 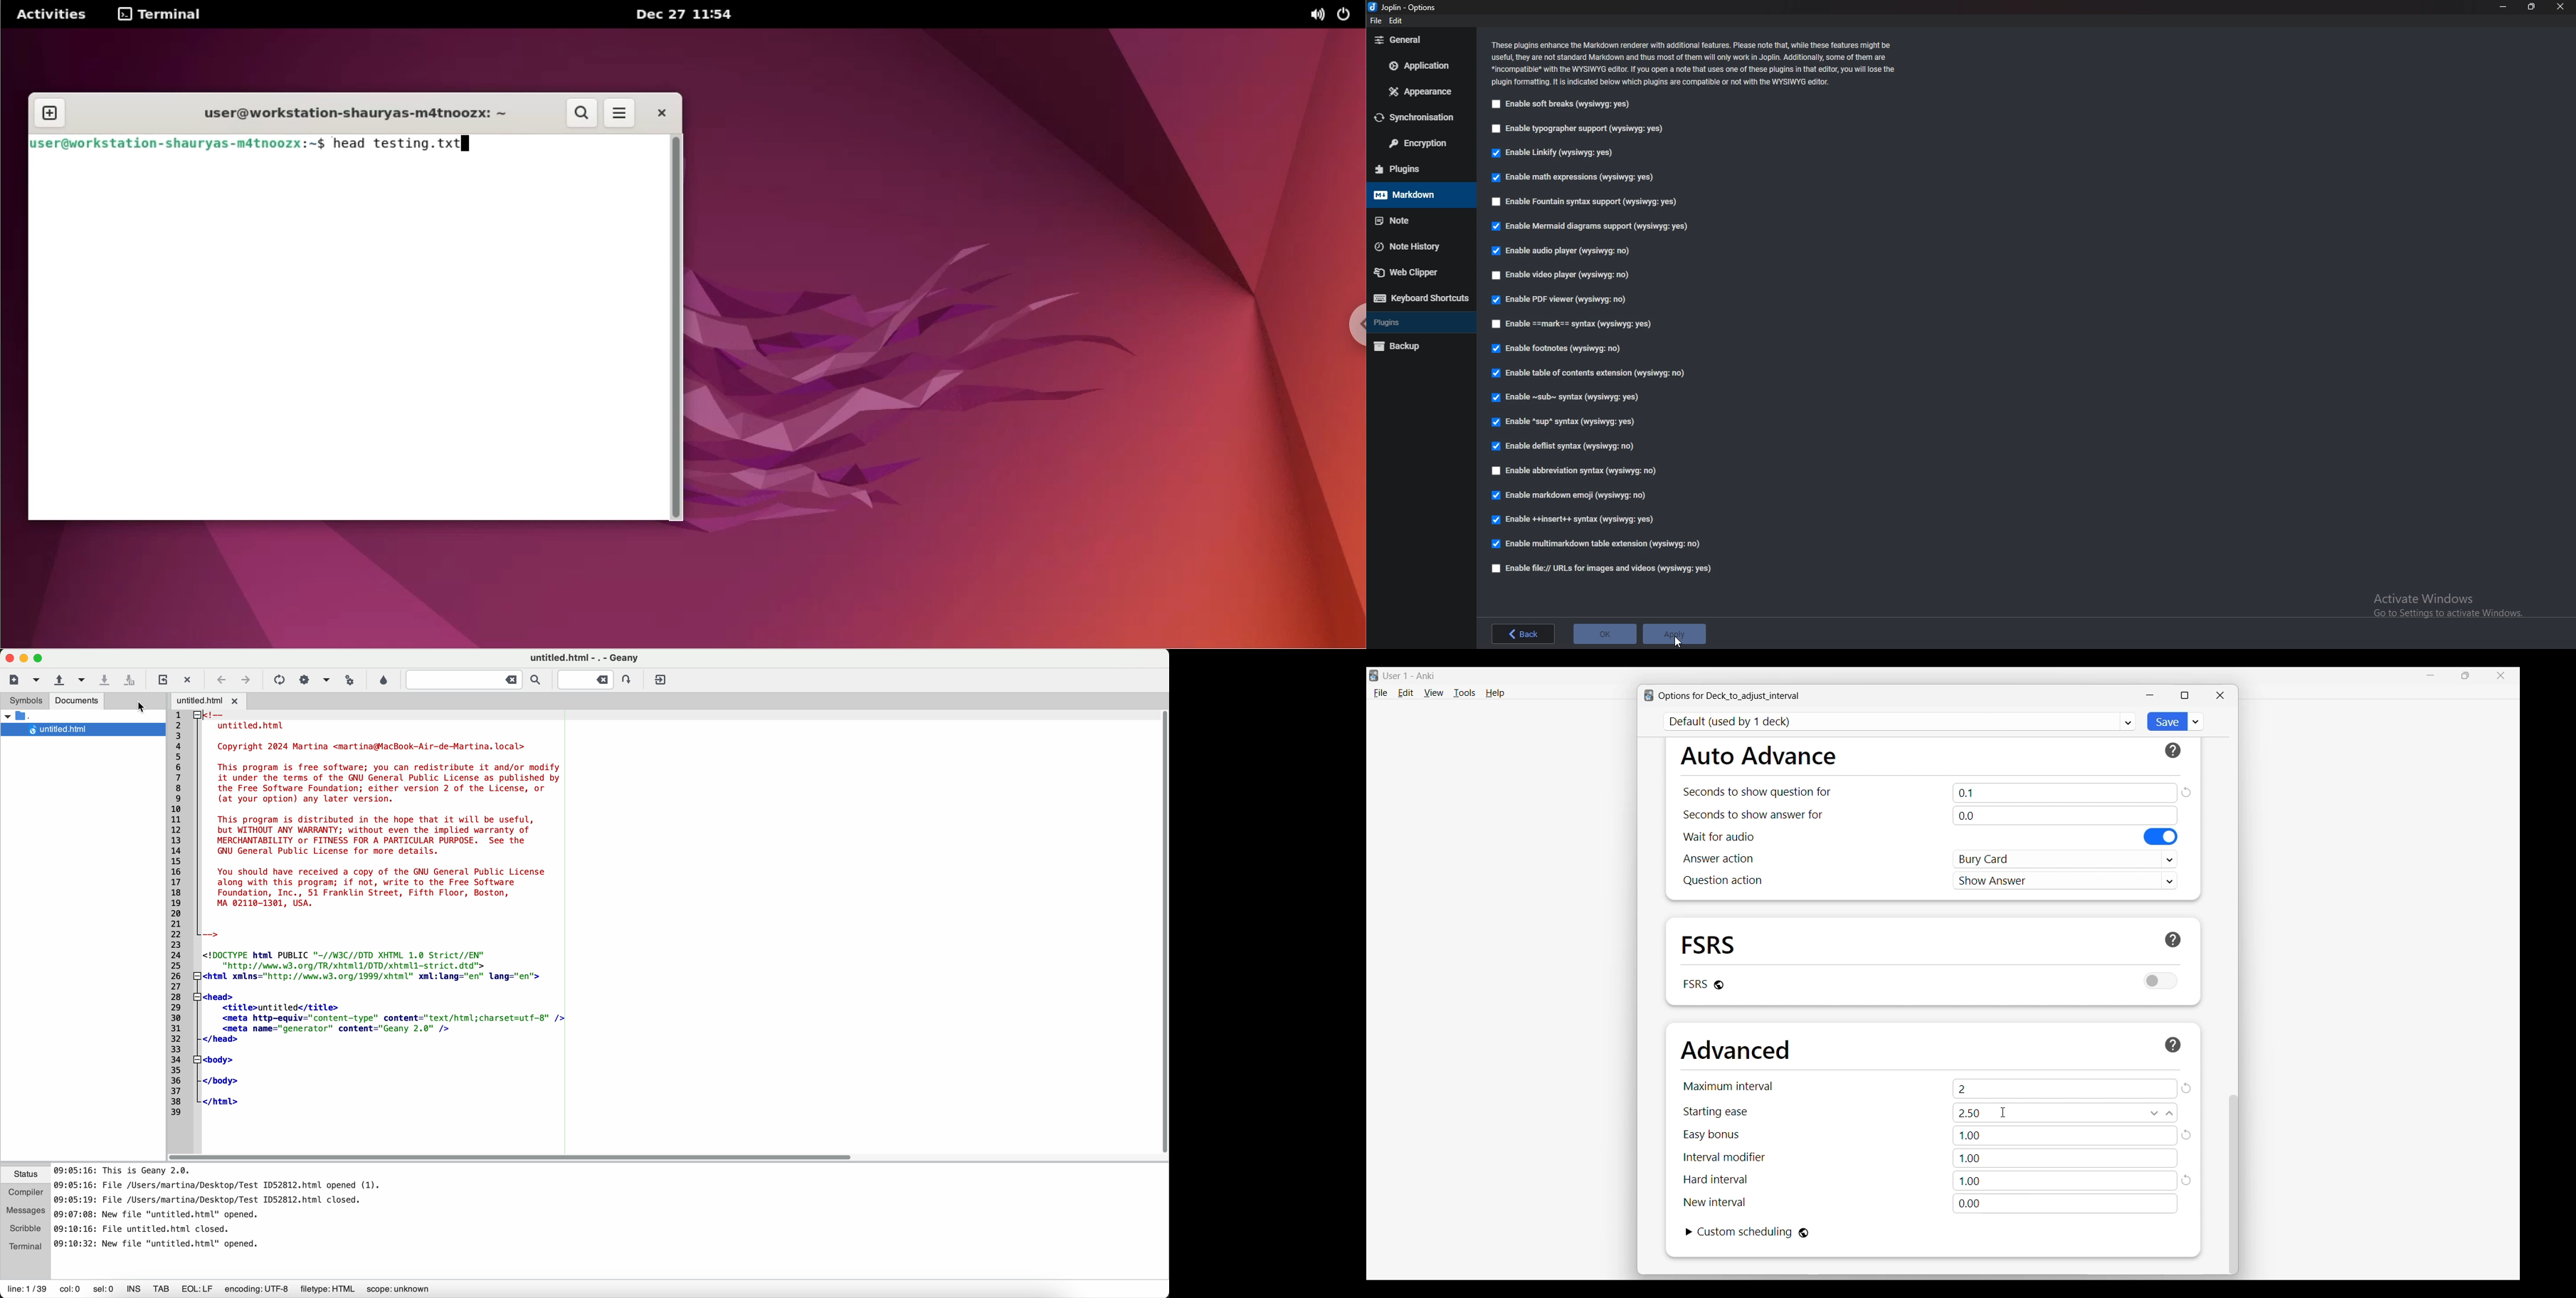 I want to click on back, so click(x=1523, y=634).